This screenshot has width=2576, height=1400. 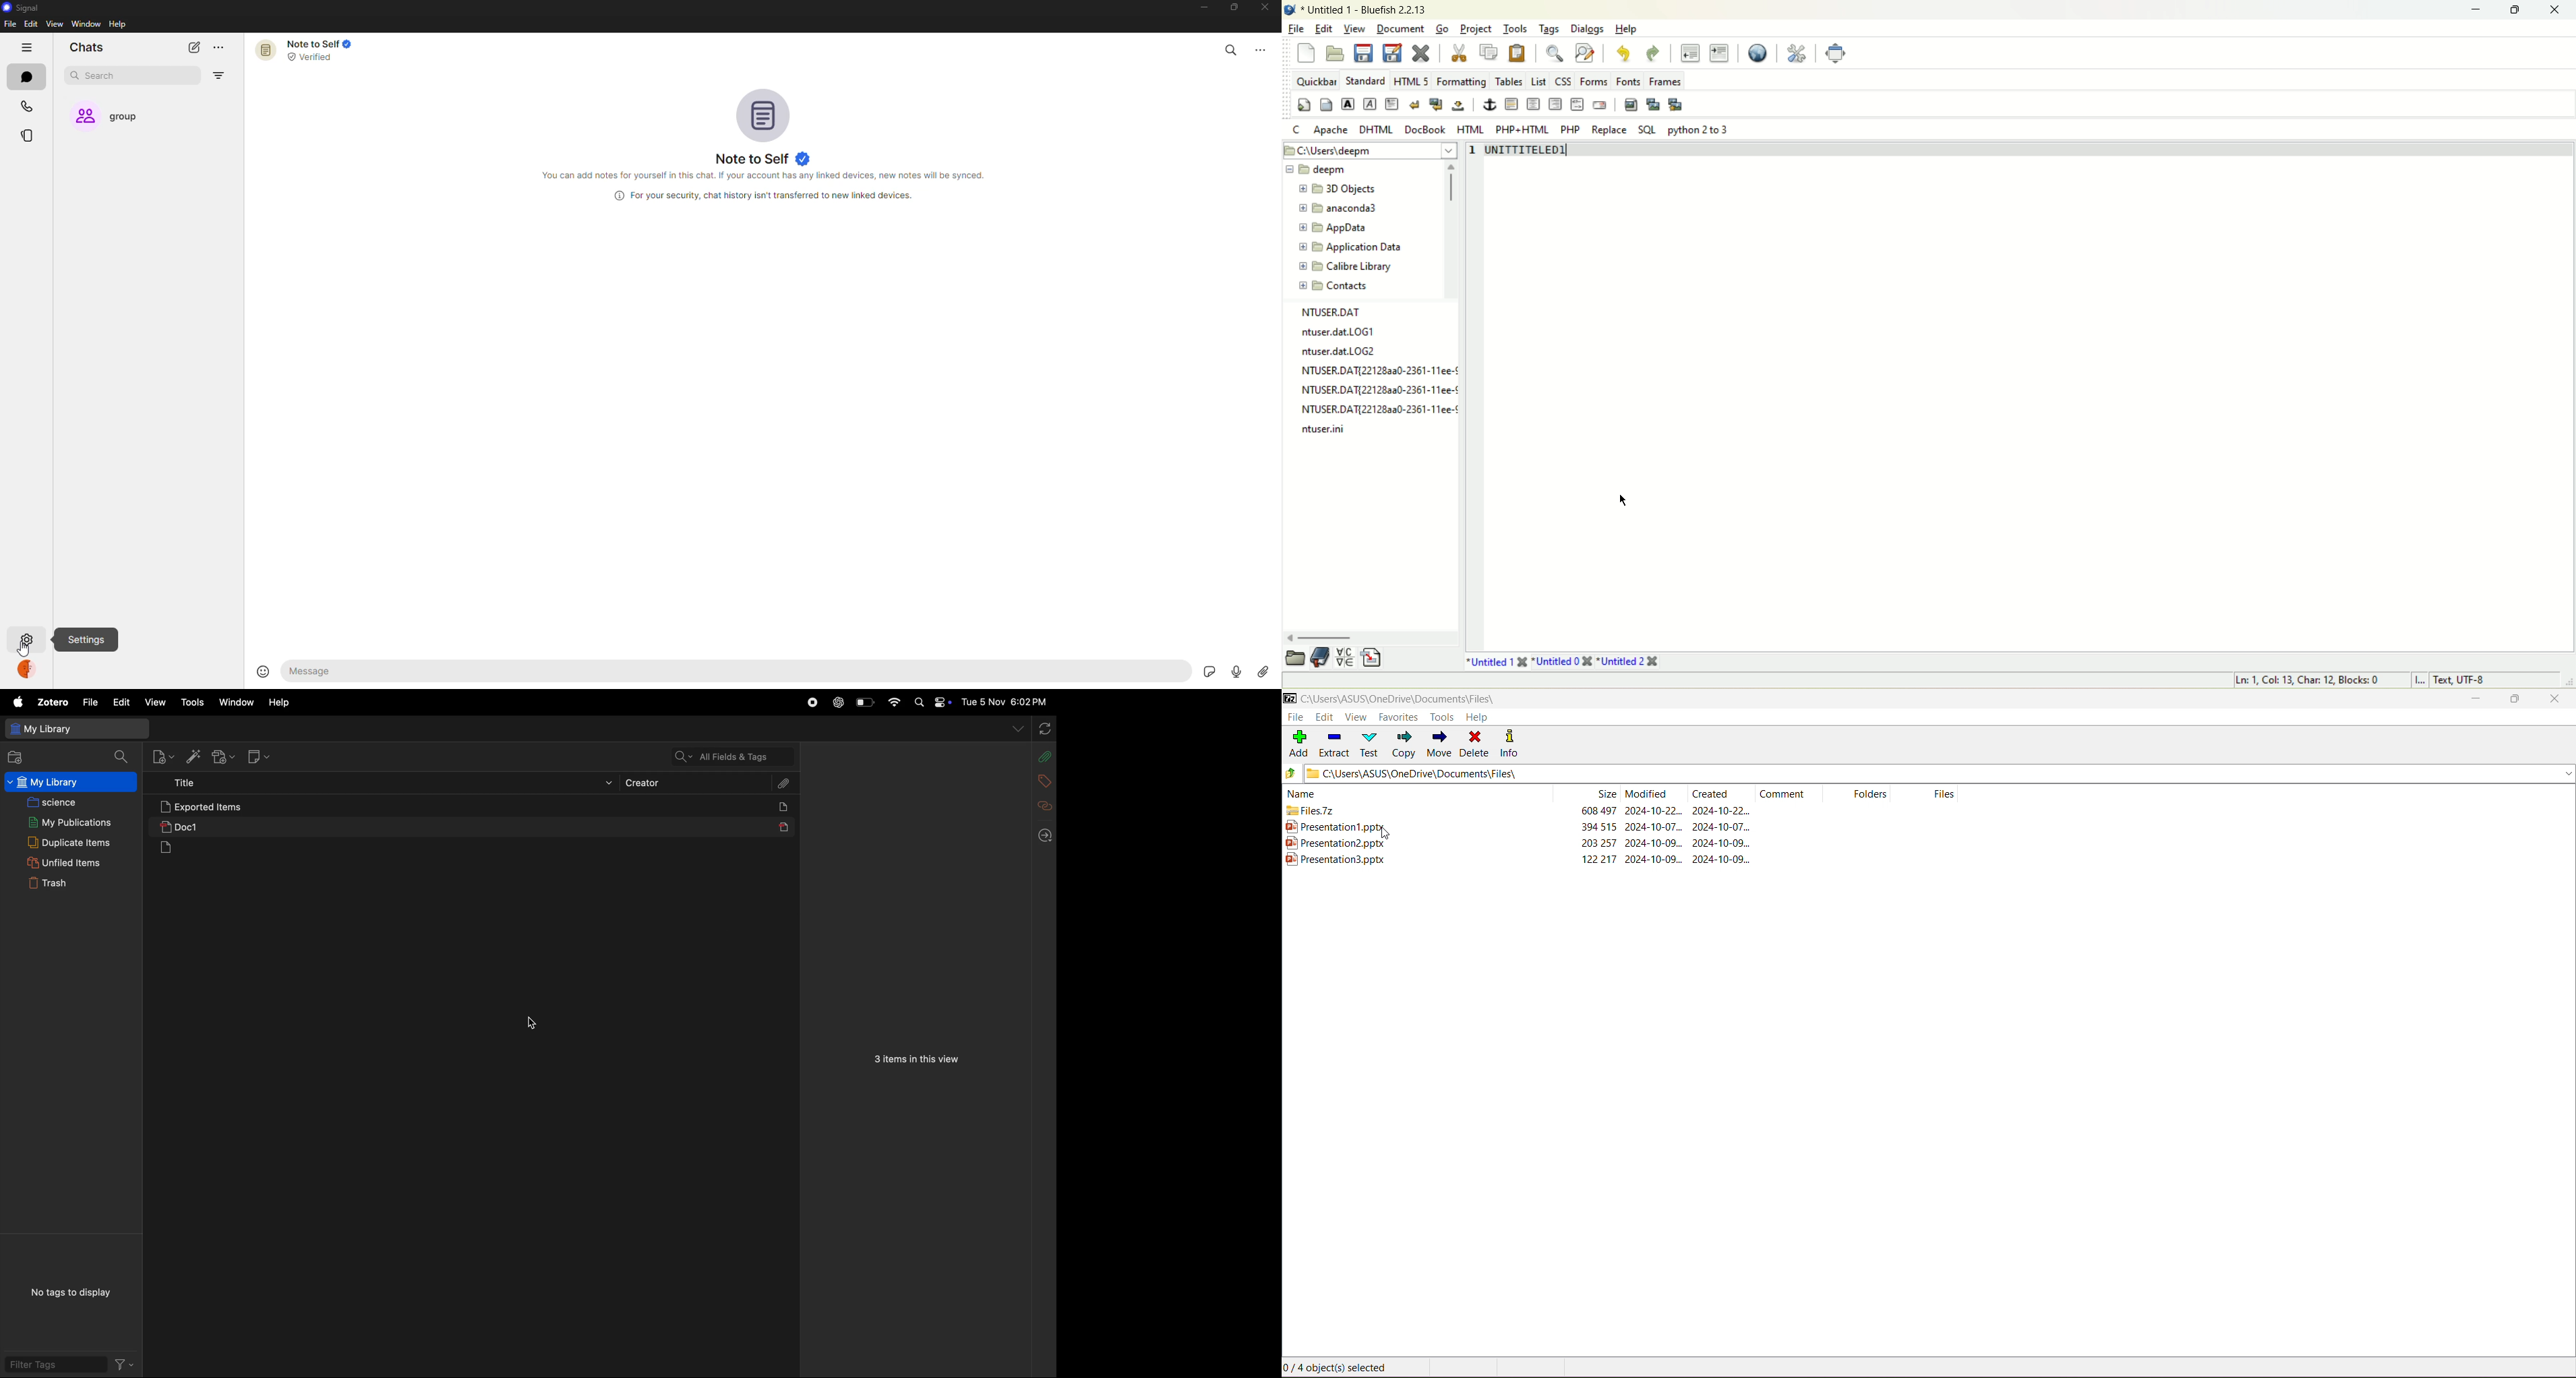 I want to click on insert special character, so click(x=1344, y=658).